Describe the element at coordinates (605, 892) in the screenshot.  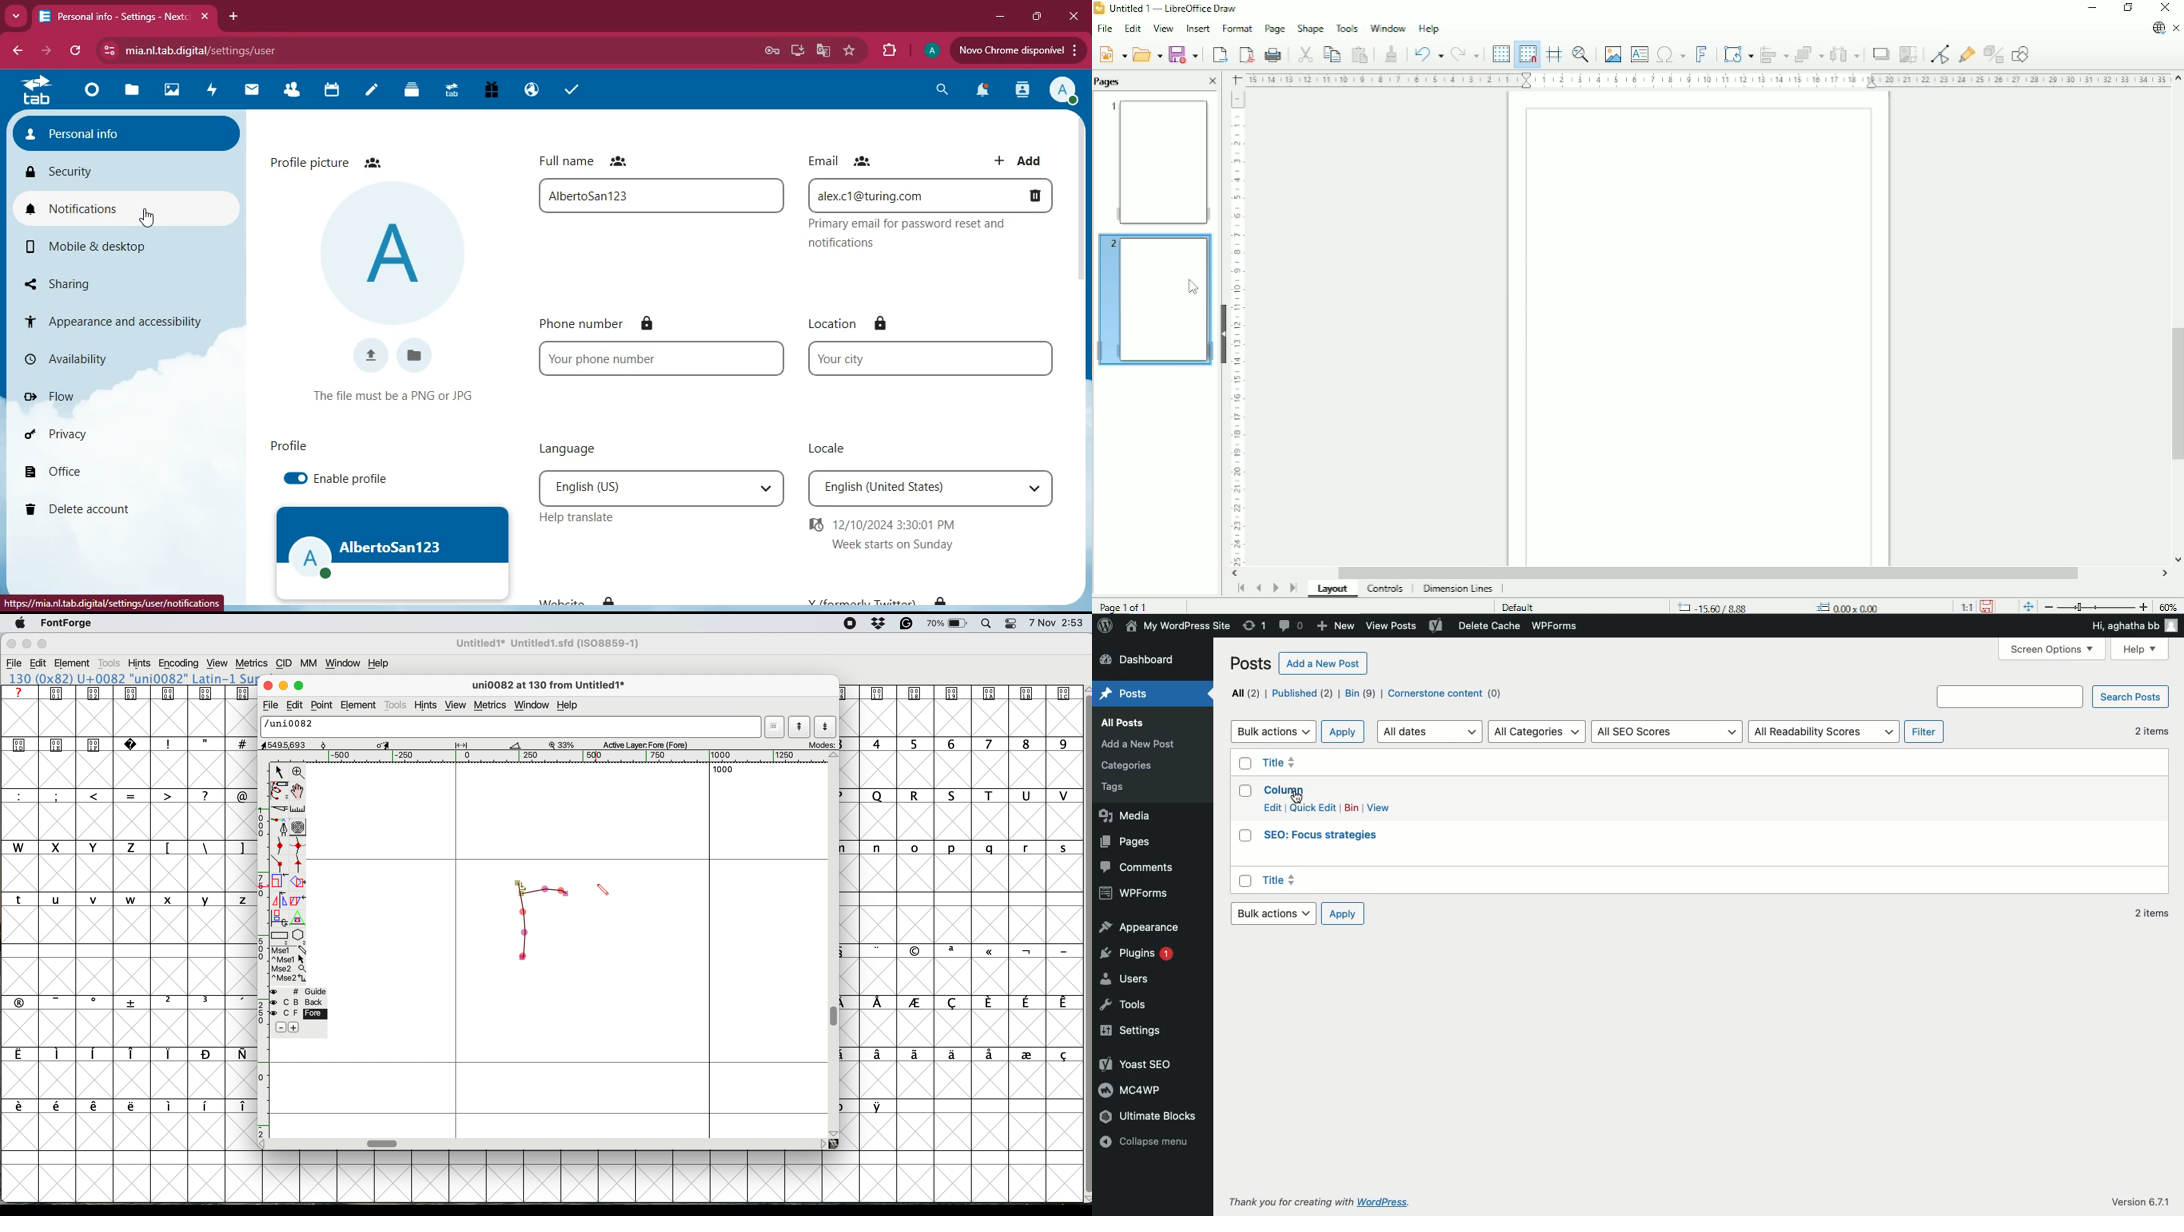
I see `cursor` at that location.